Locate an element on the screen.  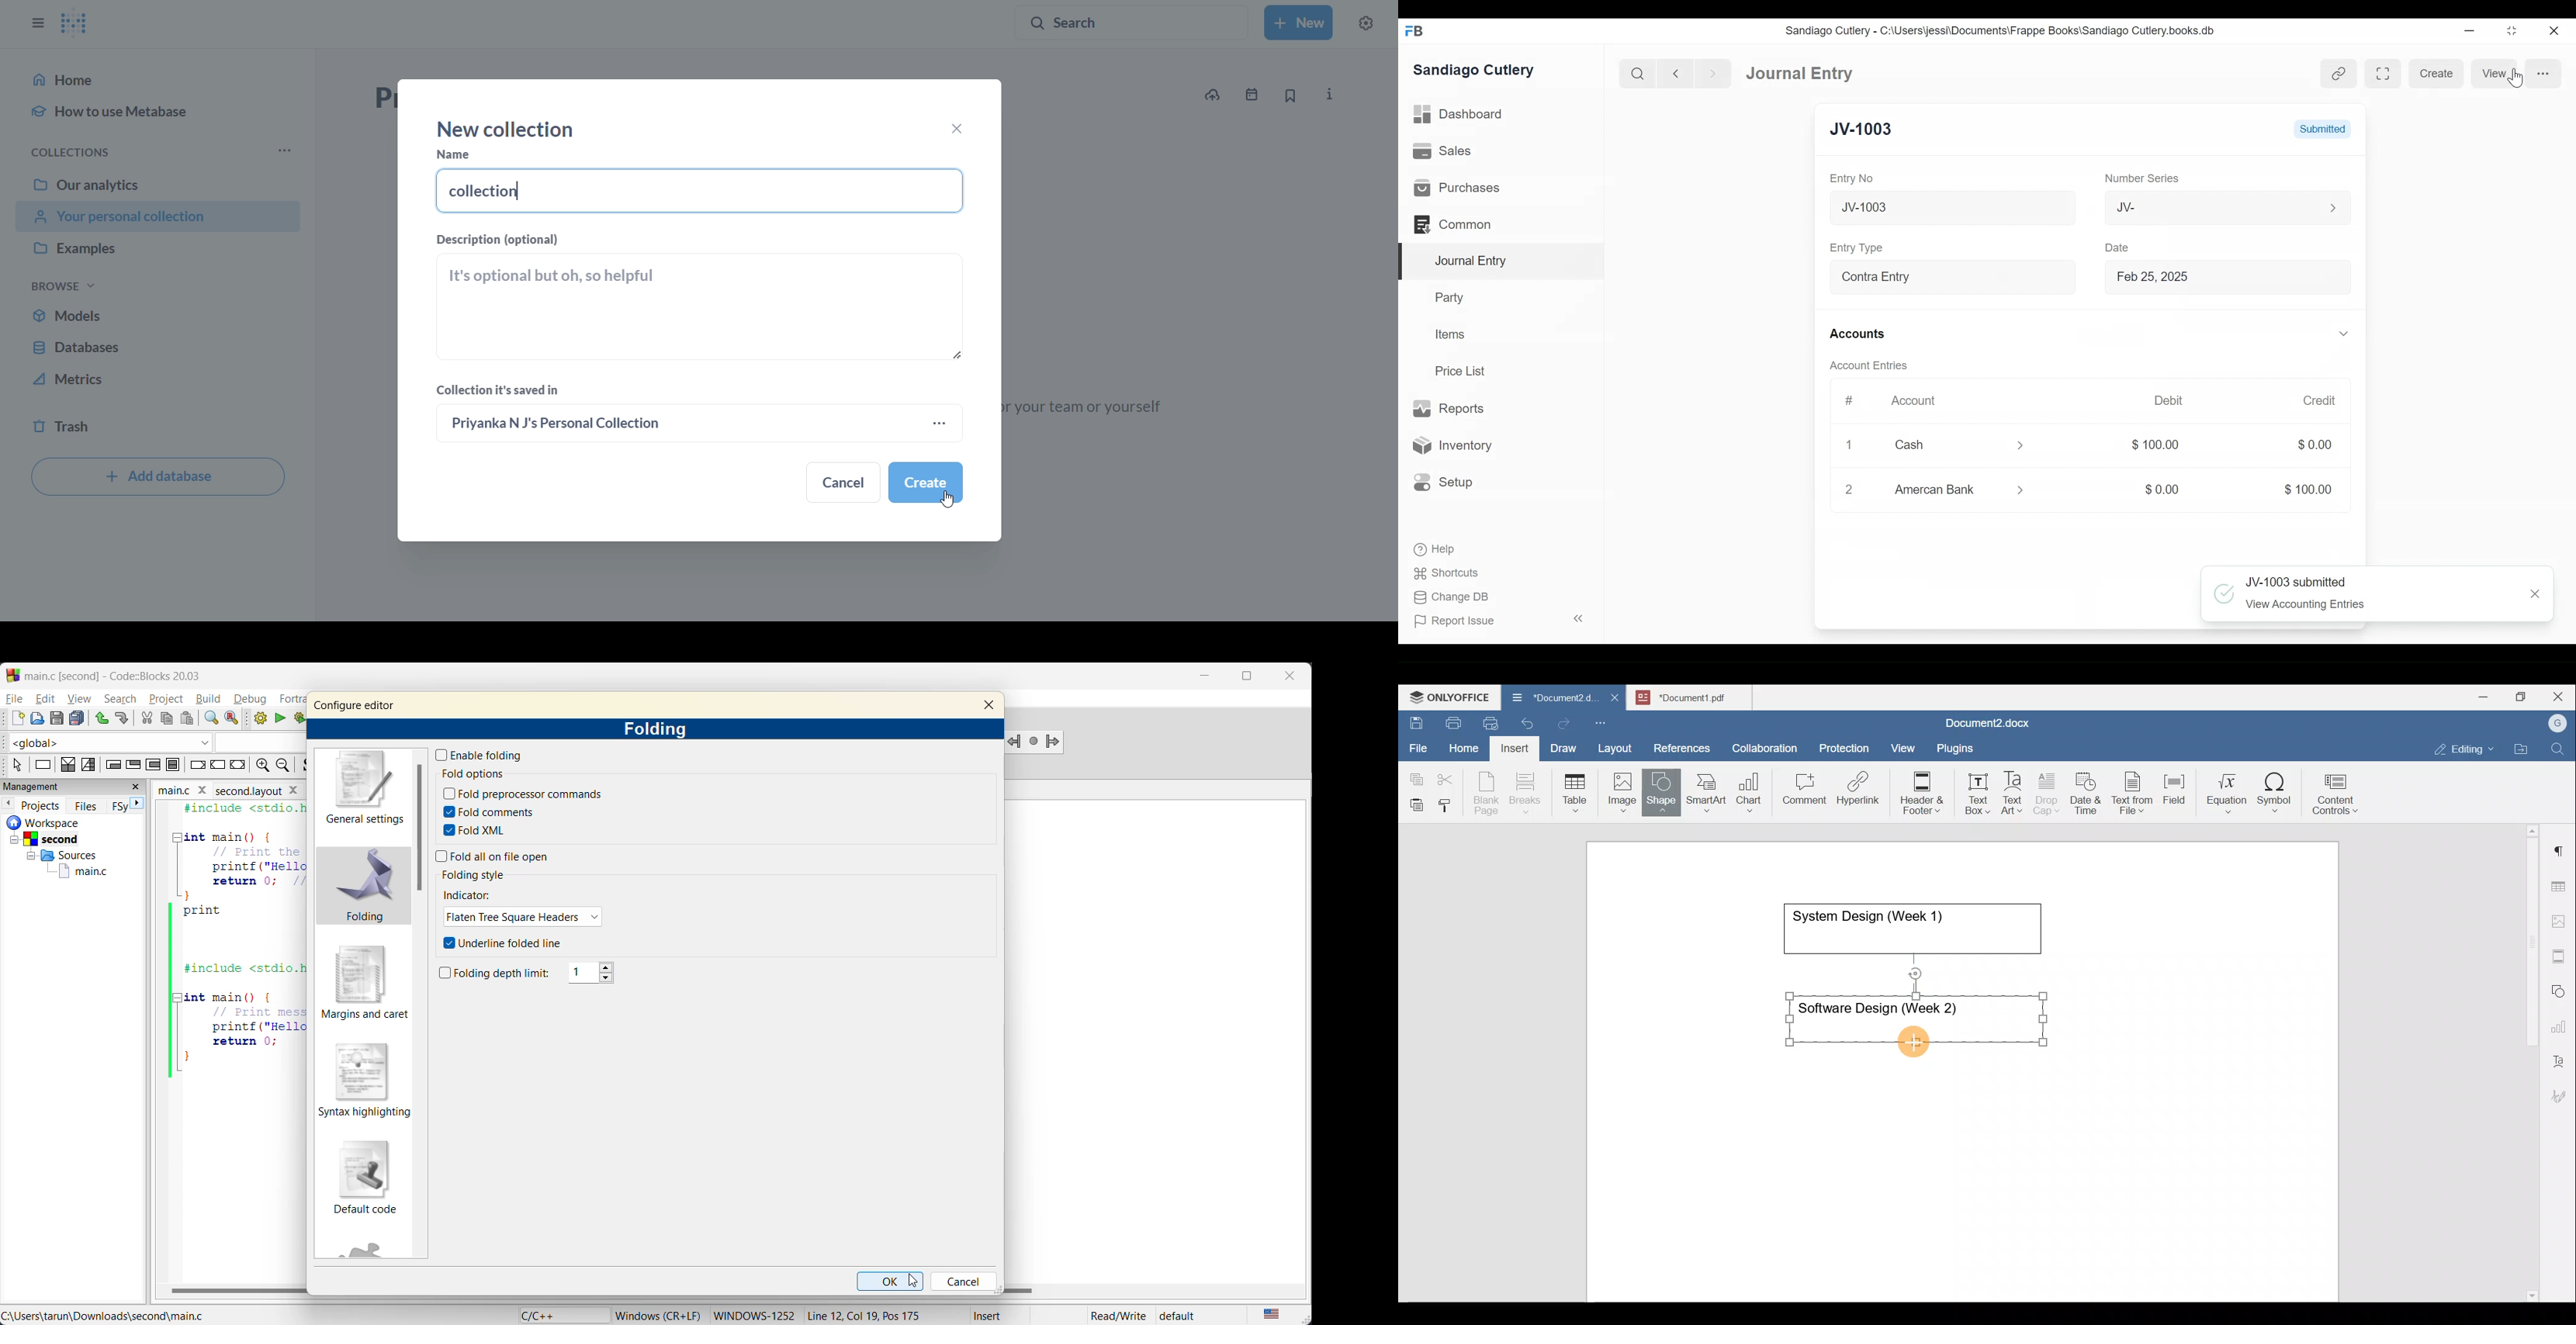
Toggle between form and full width is located at coordinates (2384, 74).